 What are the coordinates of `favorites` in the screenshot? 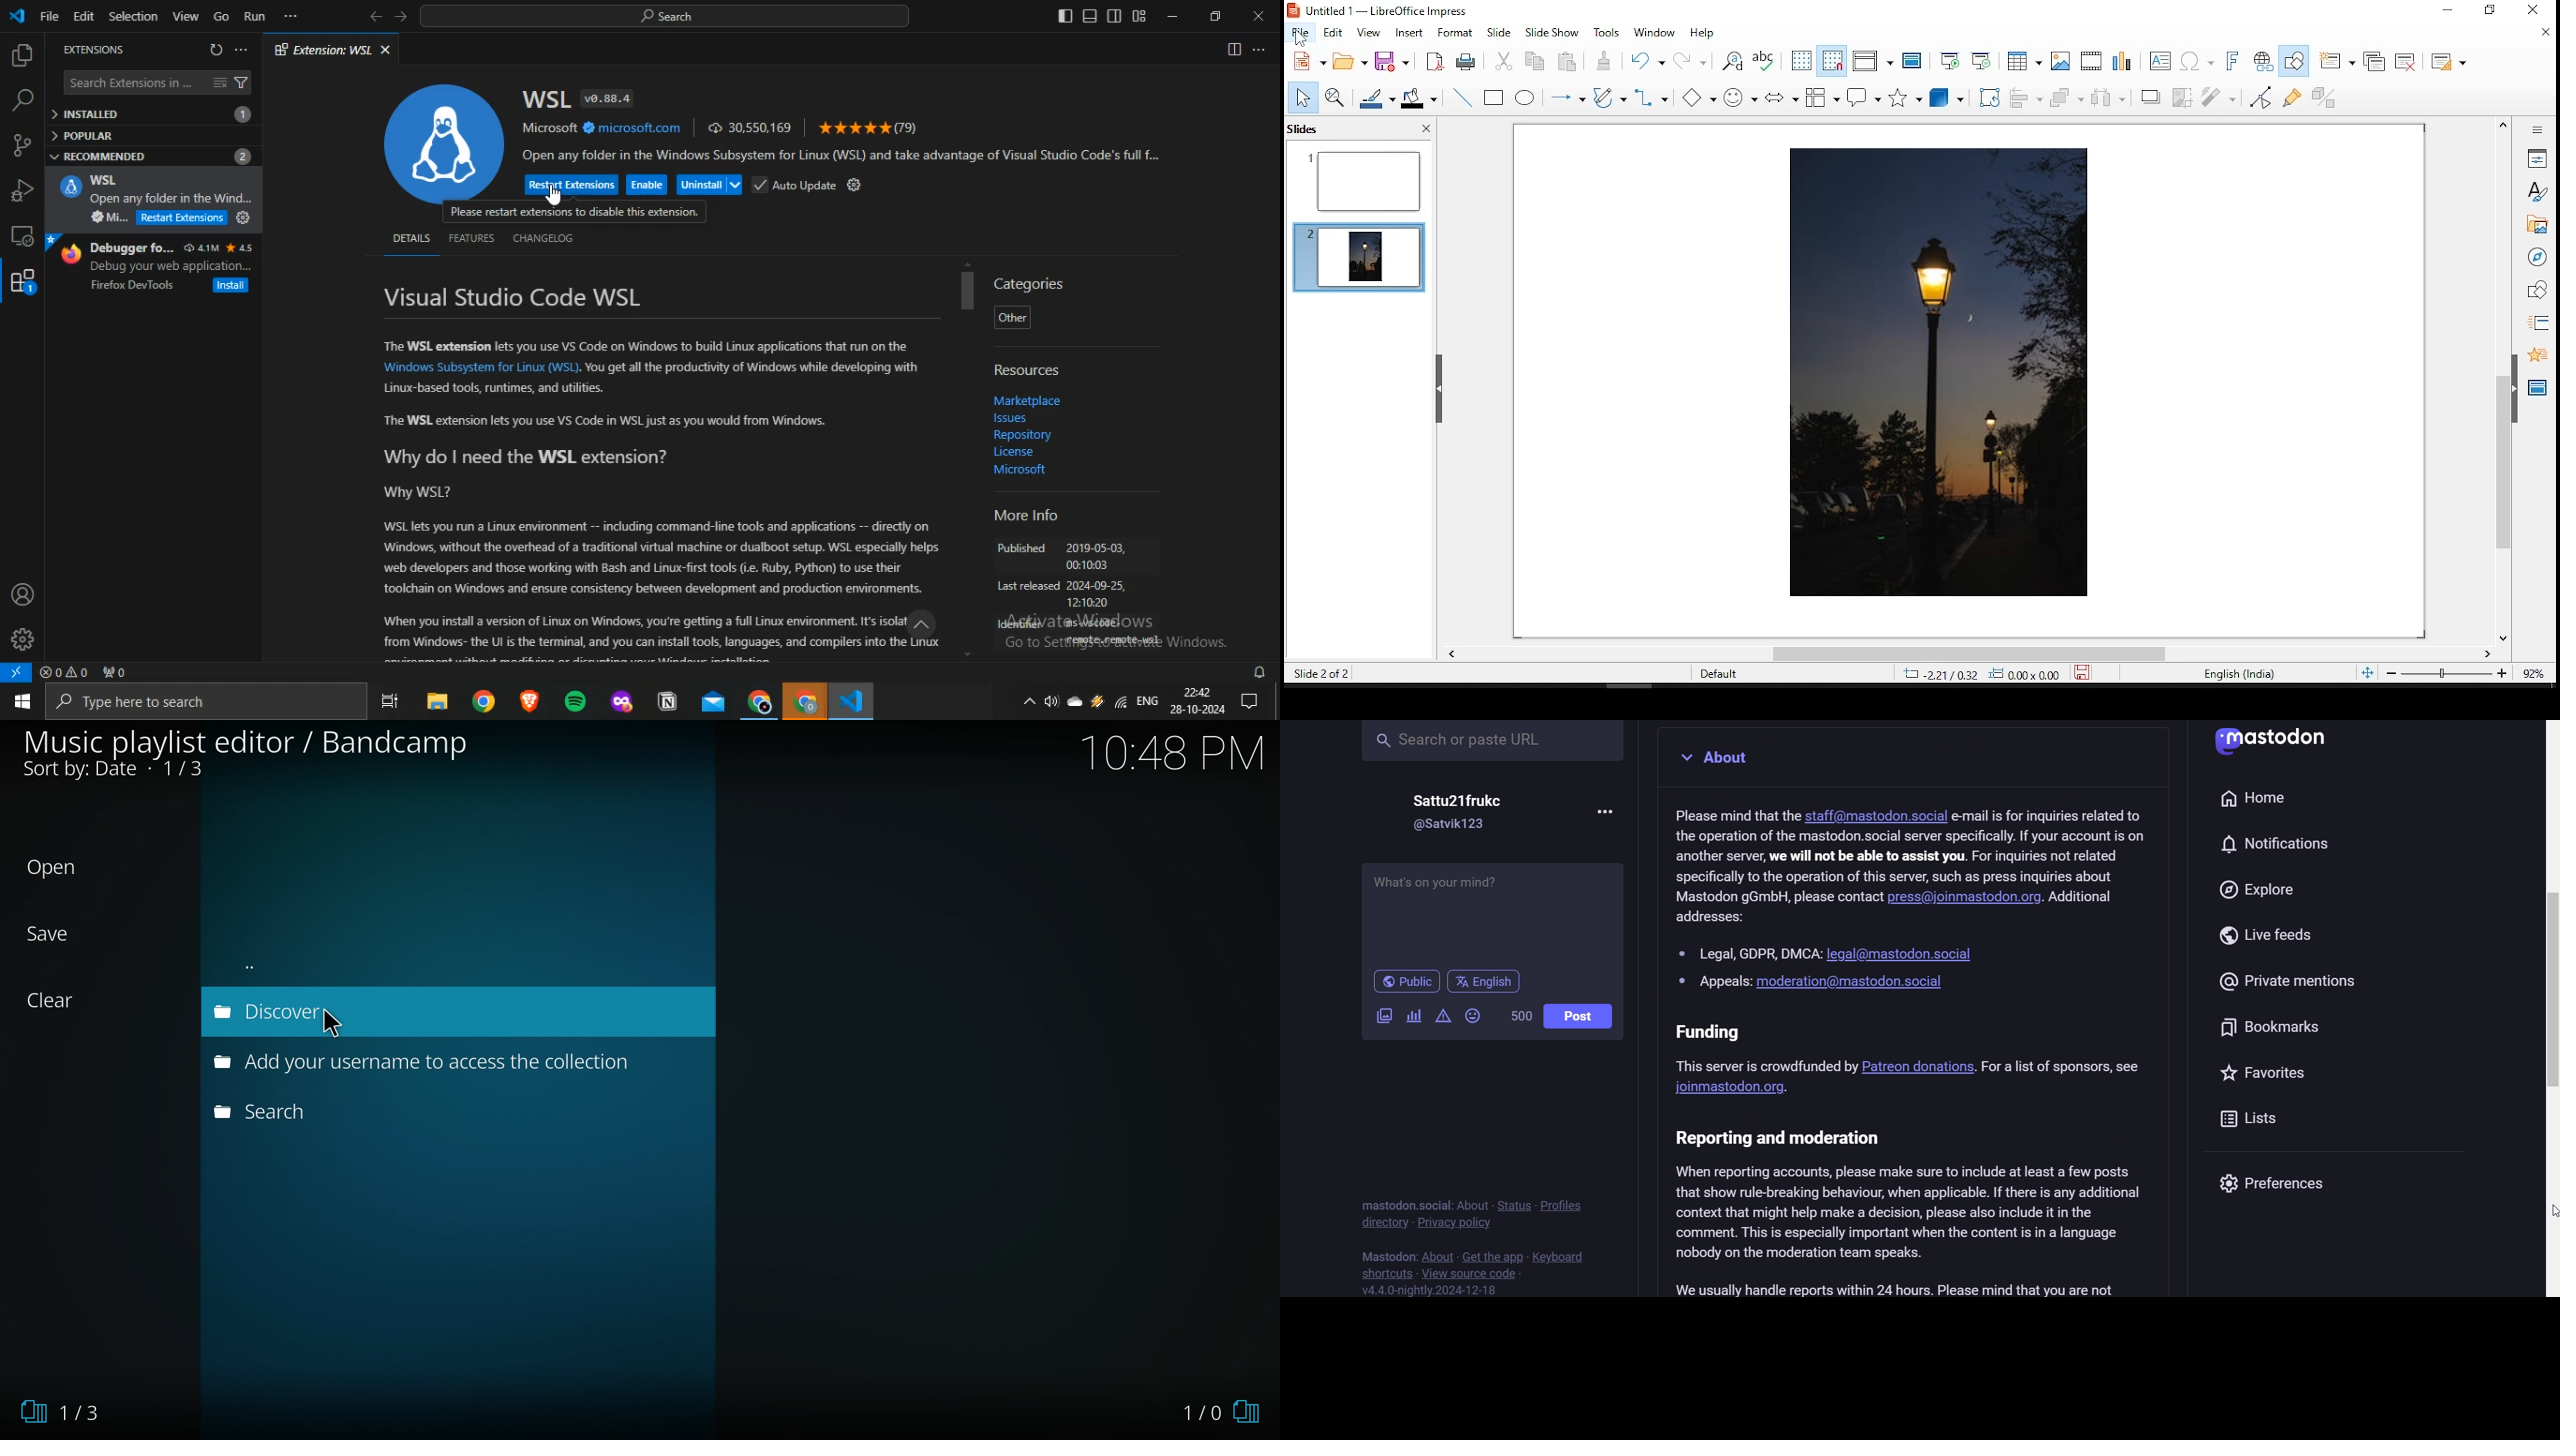 It's located at (2263, 1074).